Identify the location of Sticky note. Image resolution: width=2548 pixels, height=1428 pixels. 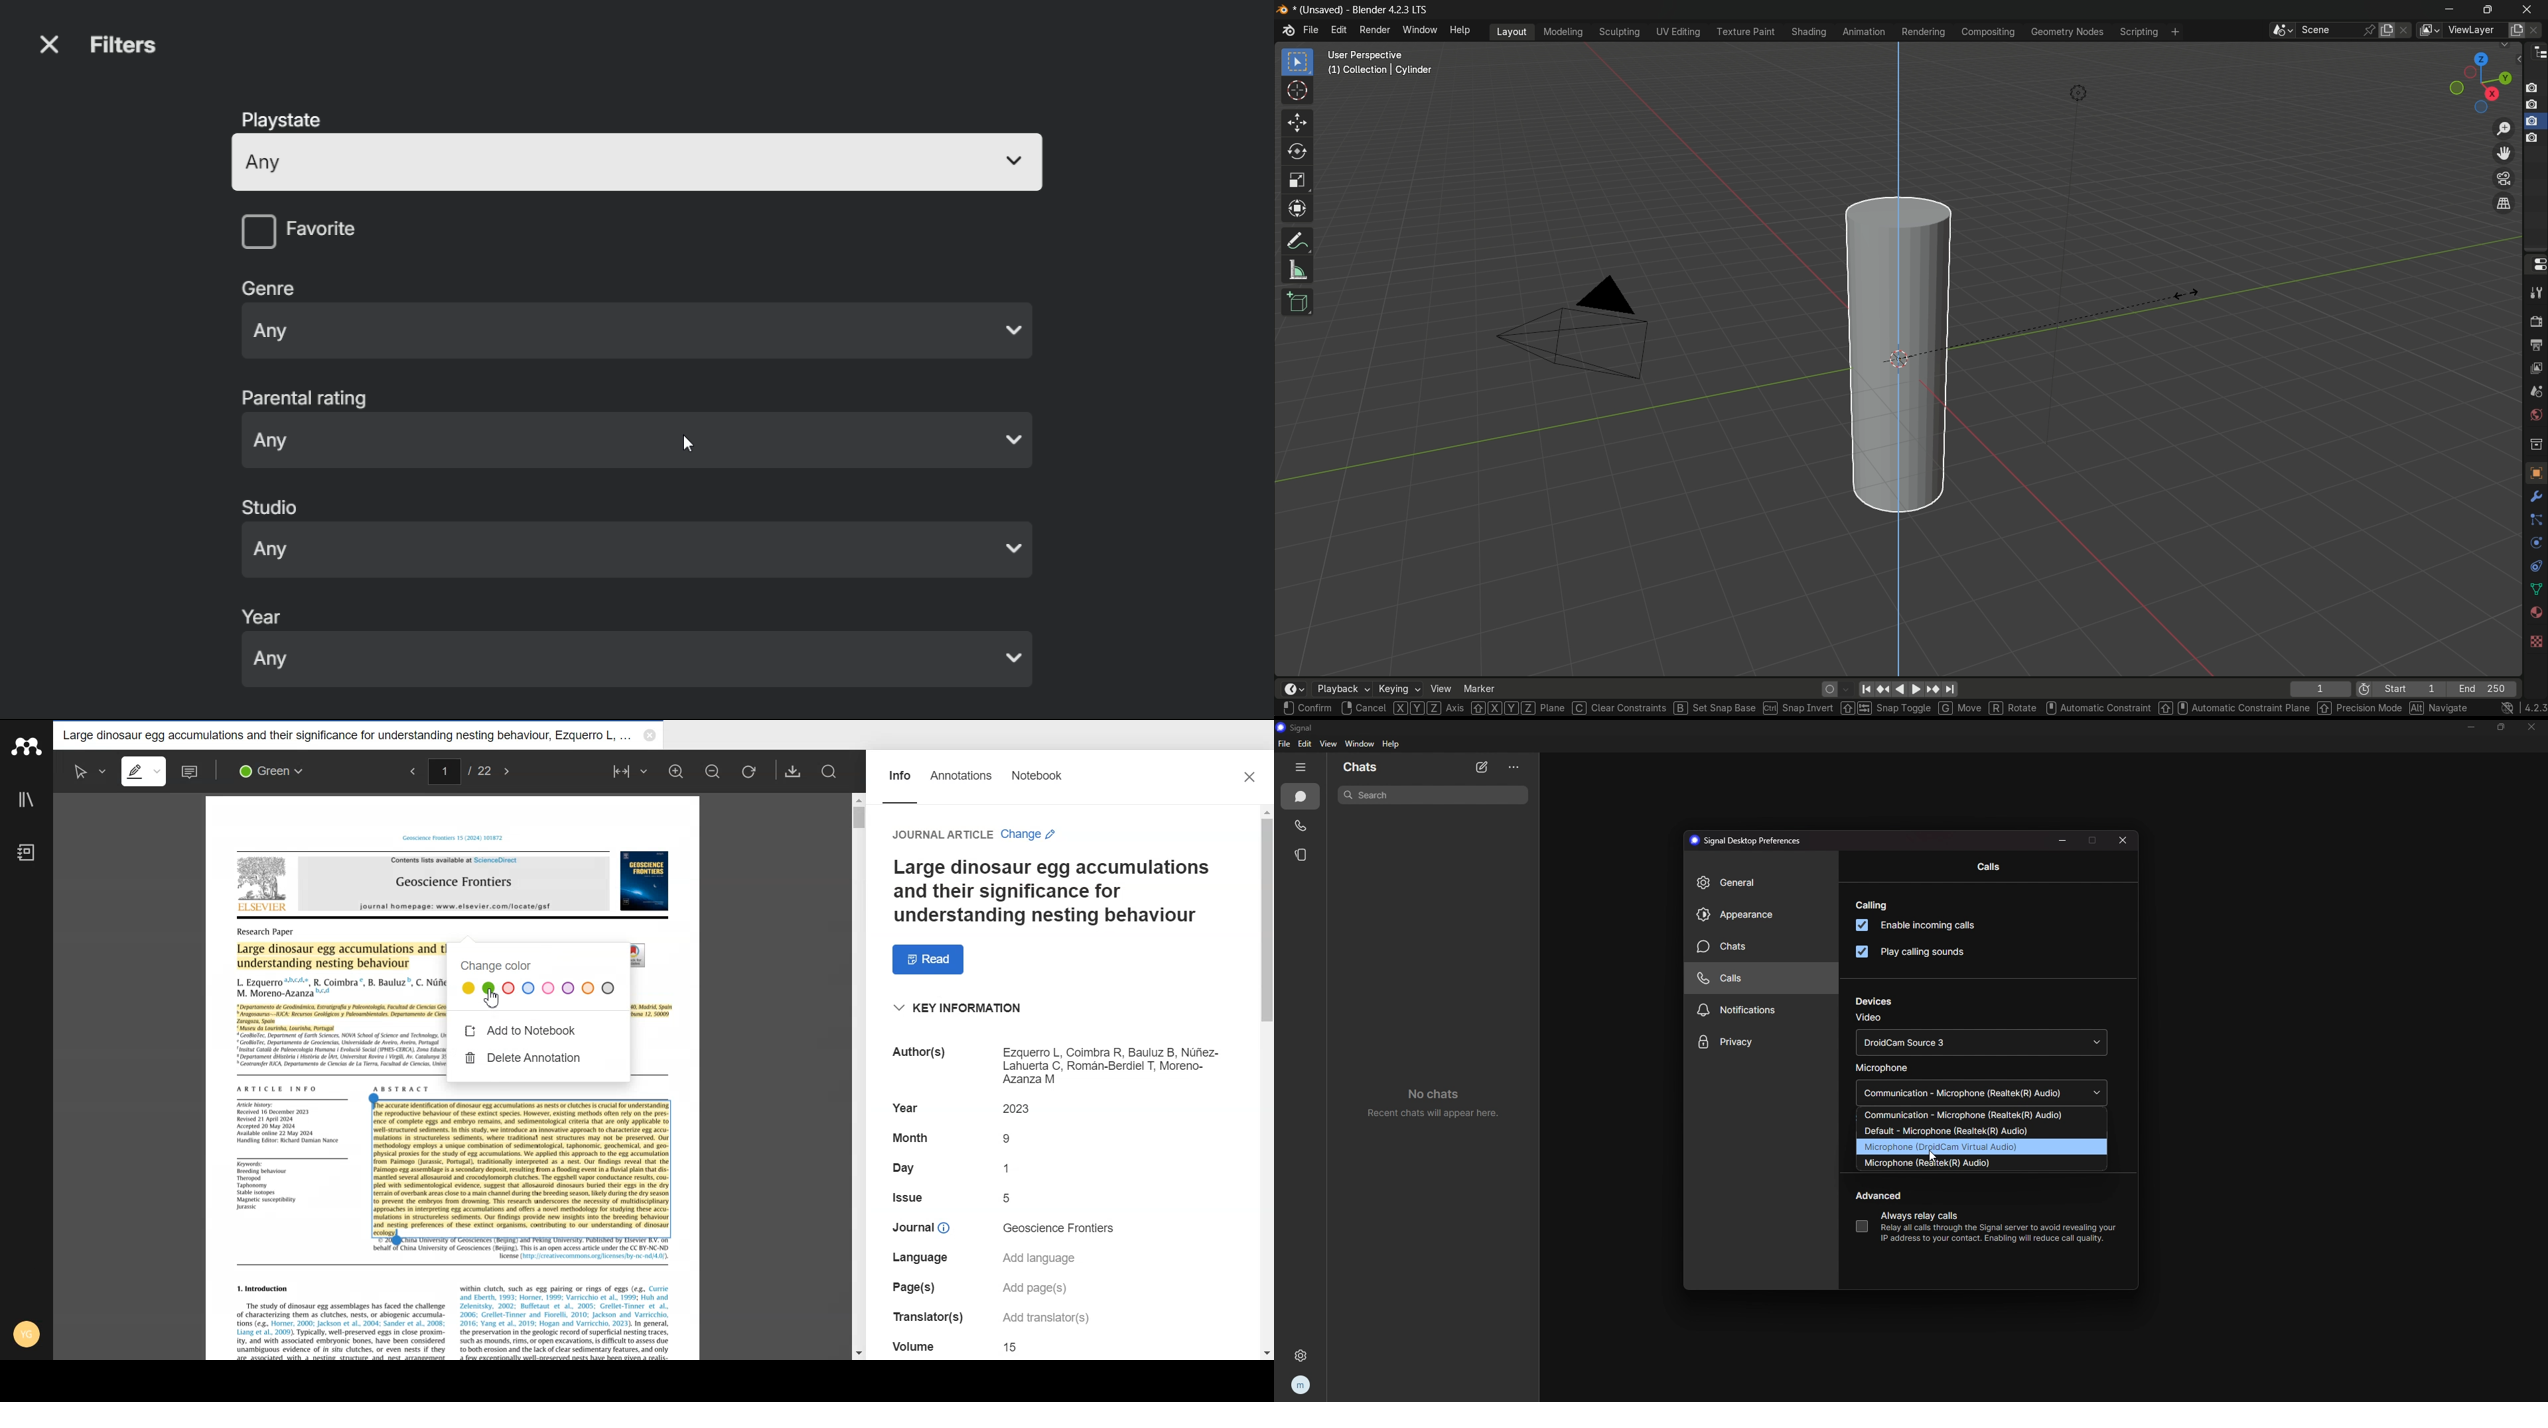
(191, 772).